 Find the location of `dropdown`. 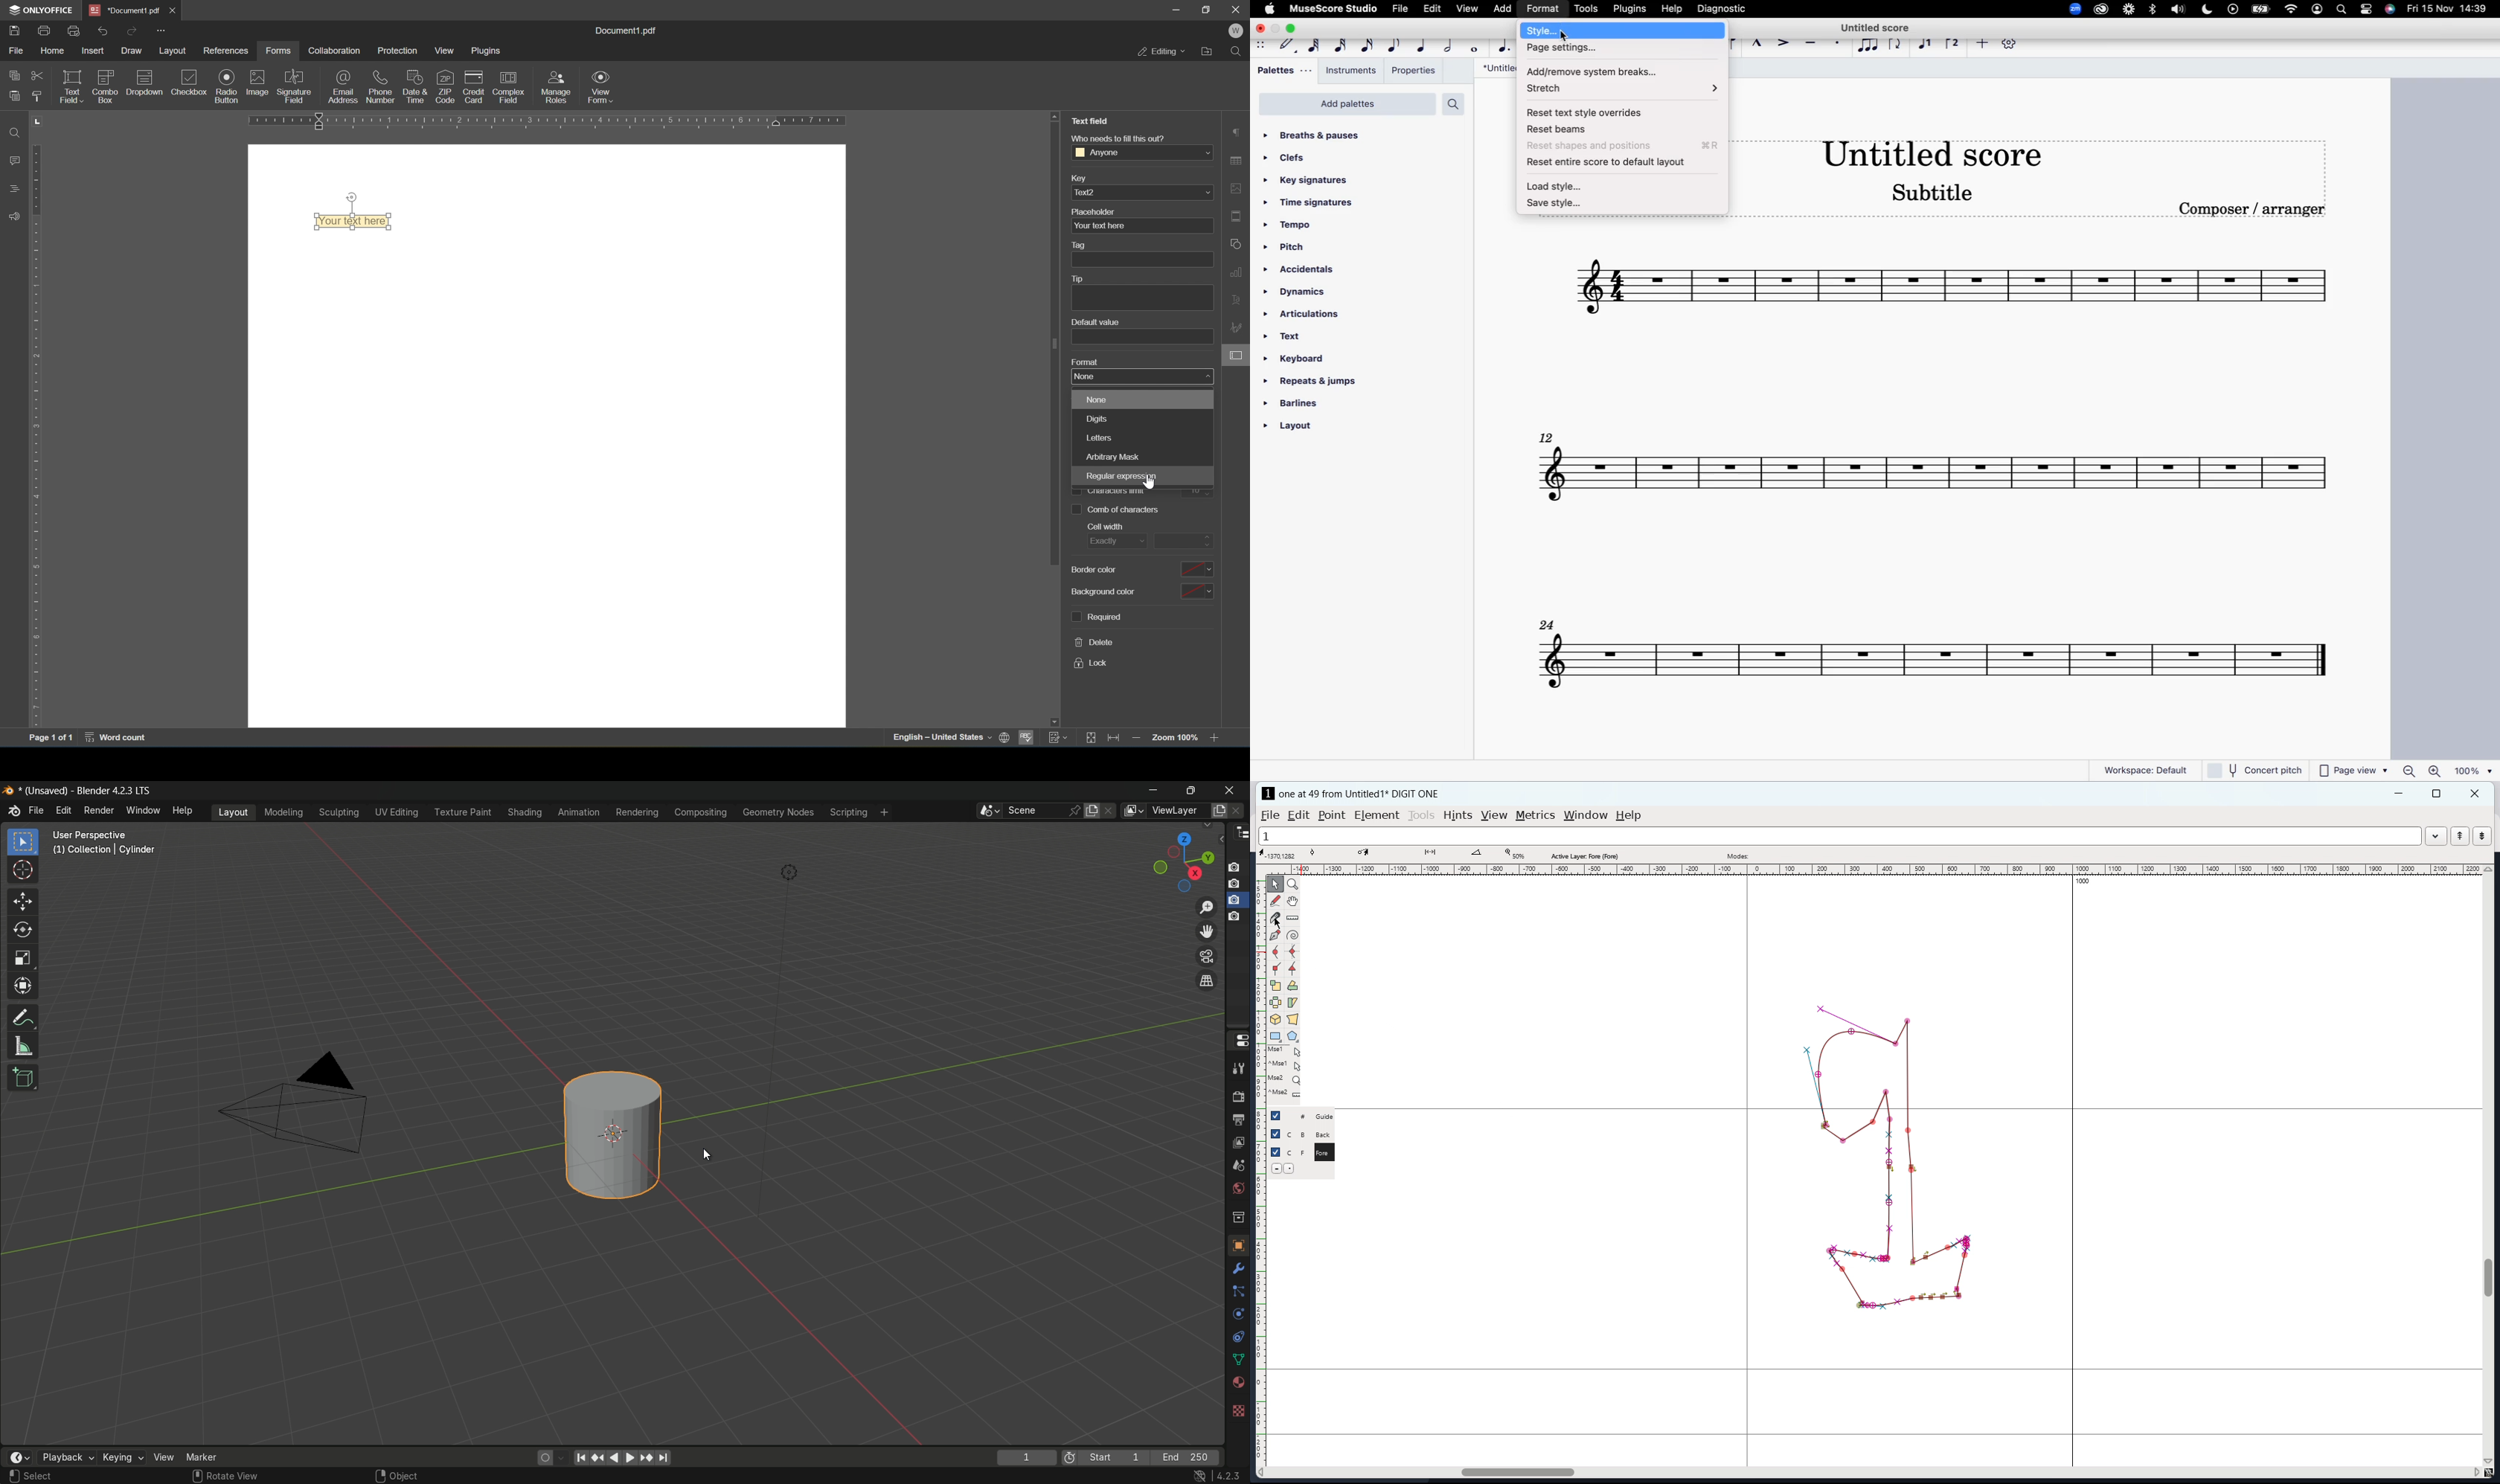

dropdown is located at coordinates (144, 85).